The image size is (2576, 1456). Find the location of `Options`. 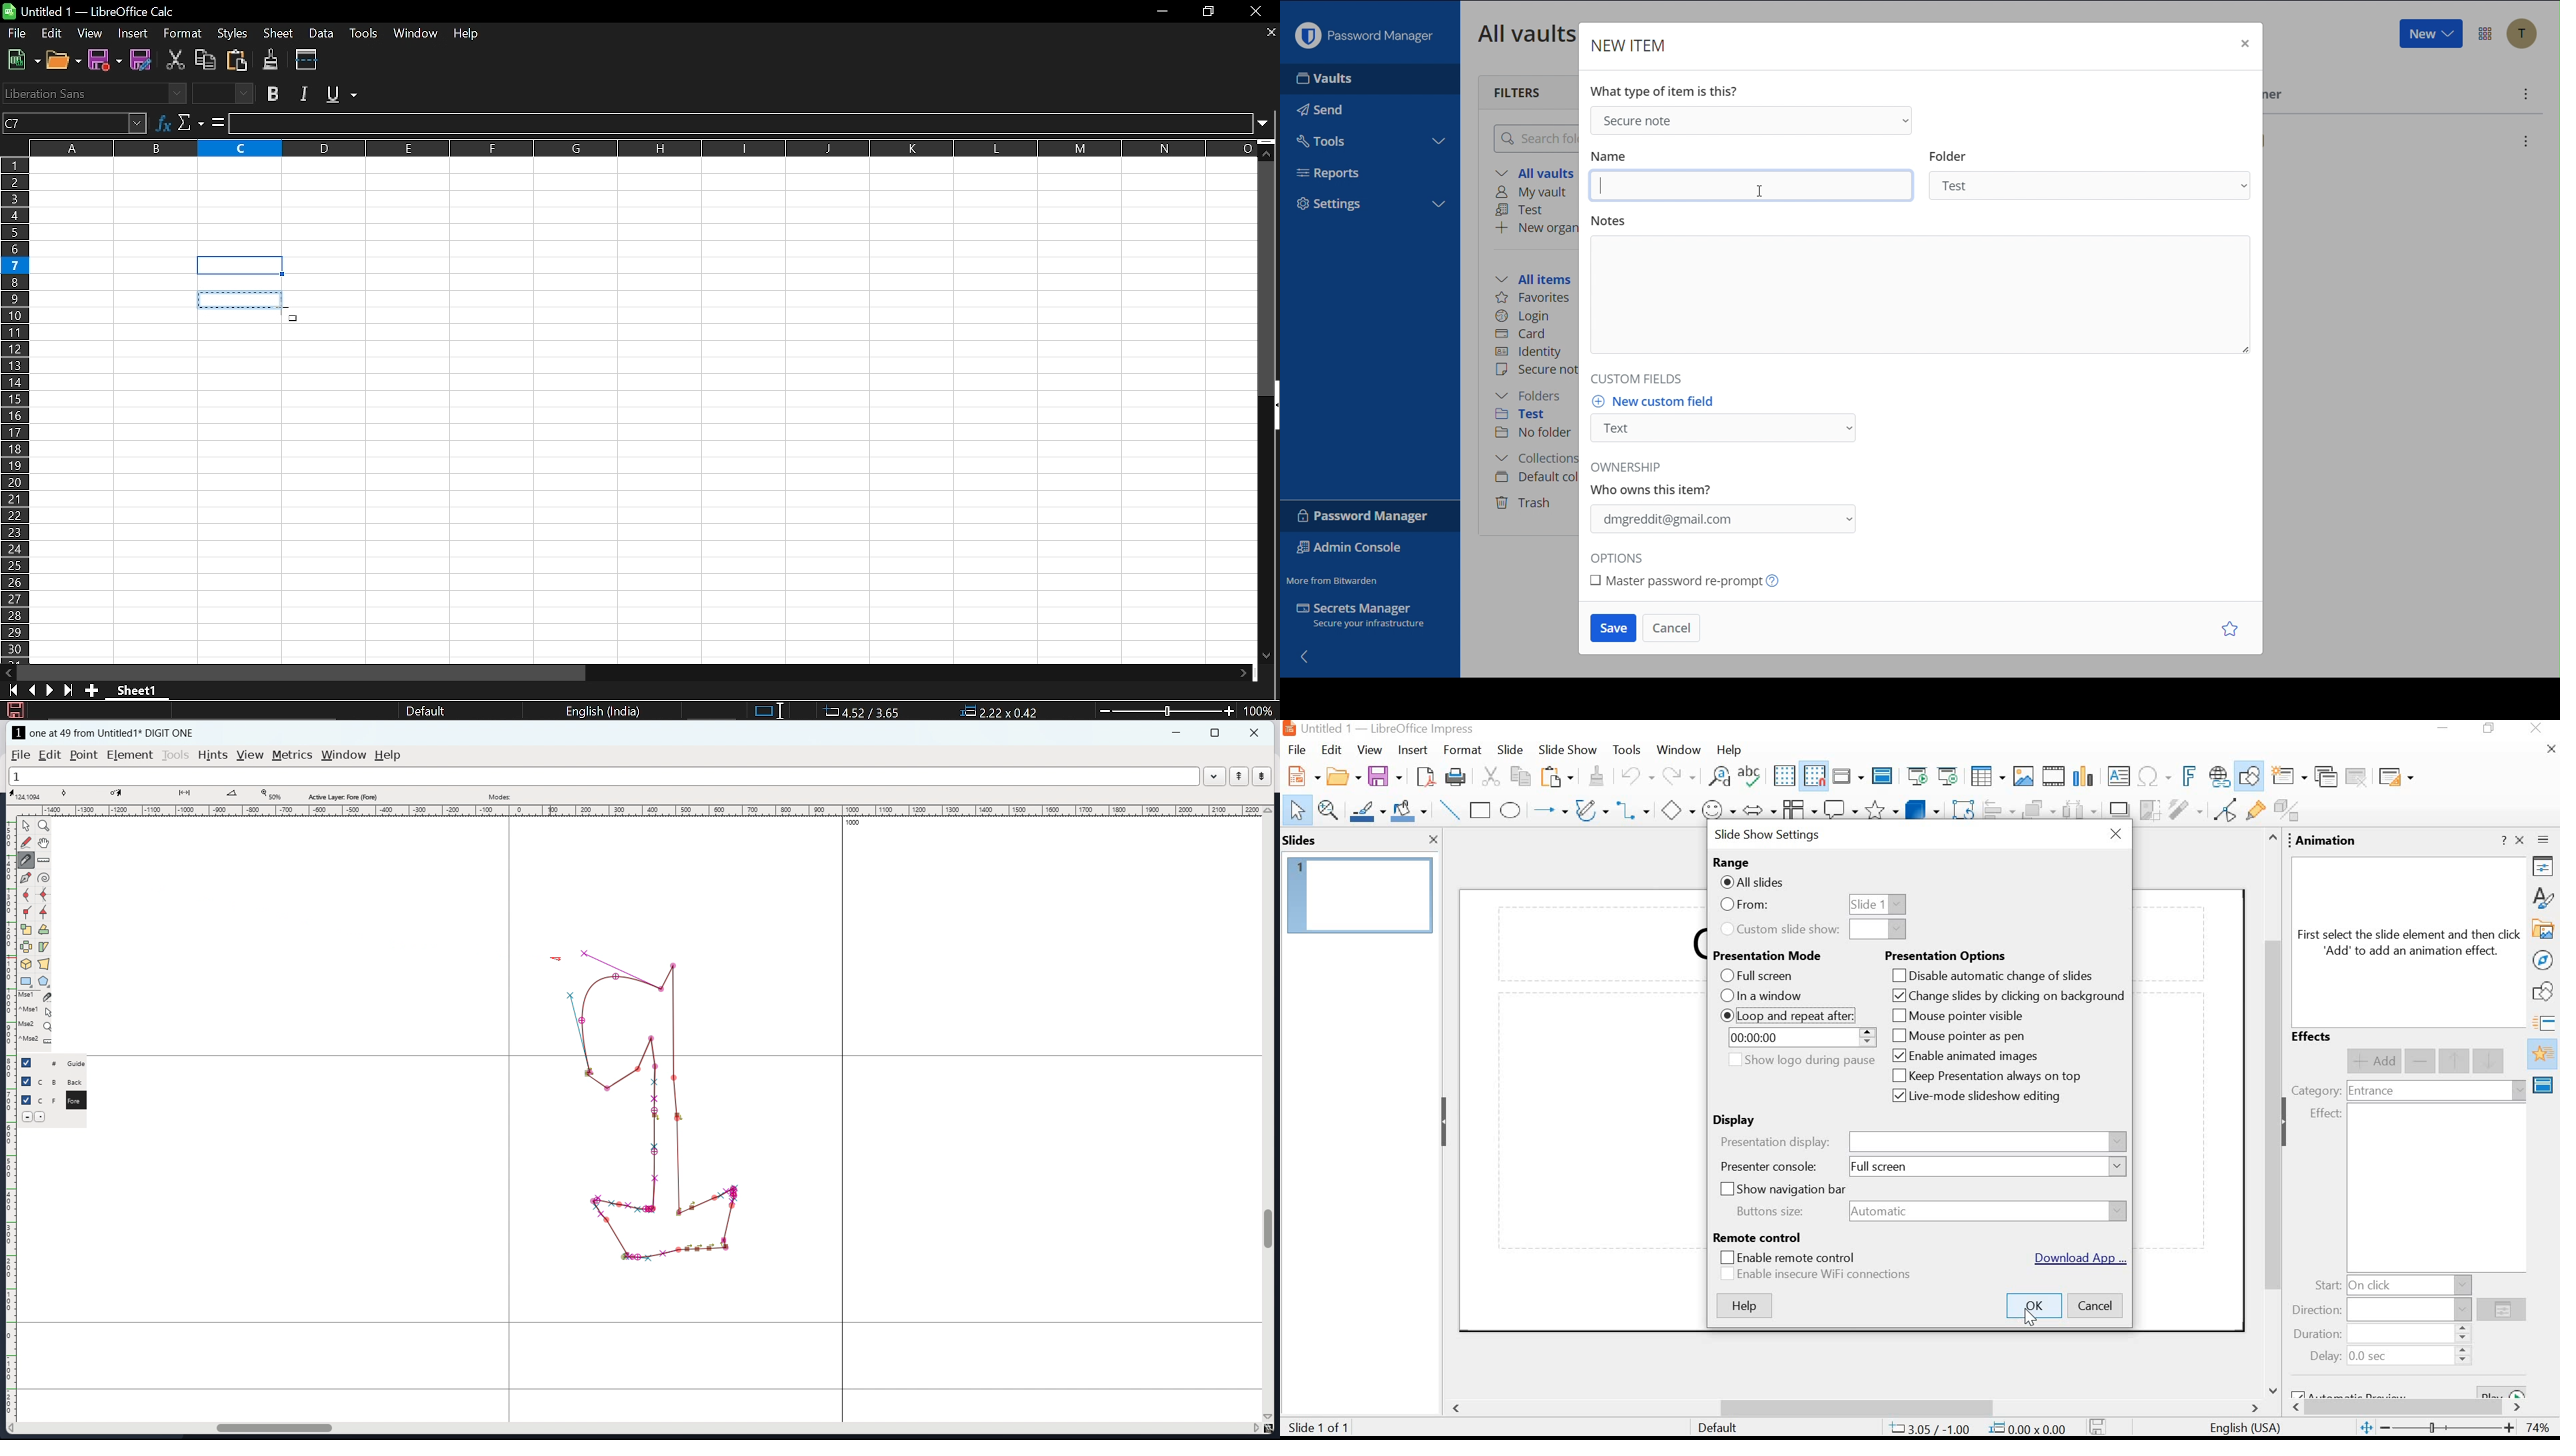

Options is located at coordinates (1621, 559).